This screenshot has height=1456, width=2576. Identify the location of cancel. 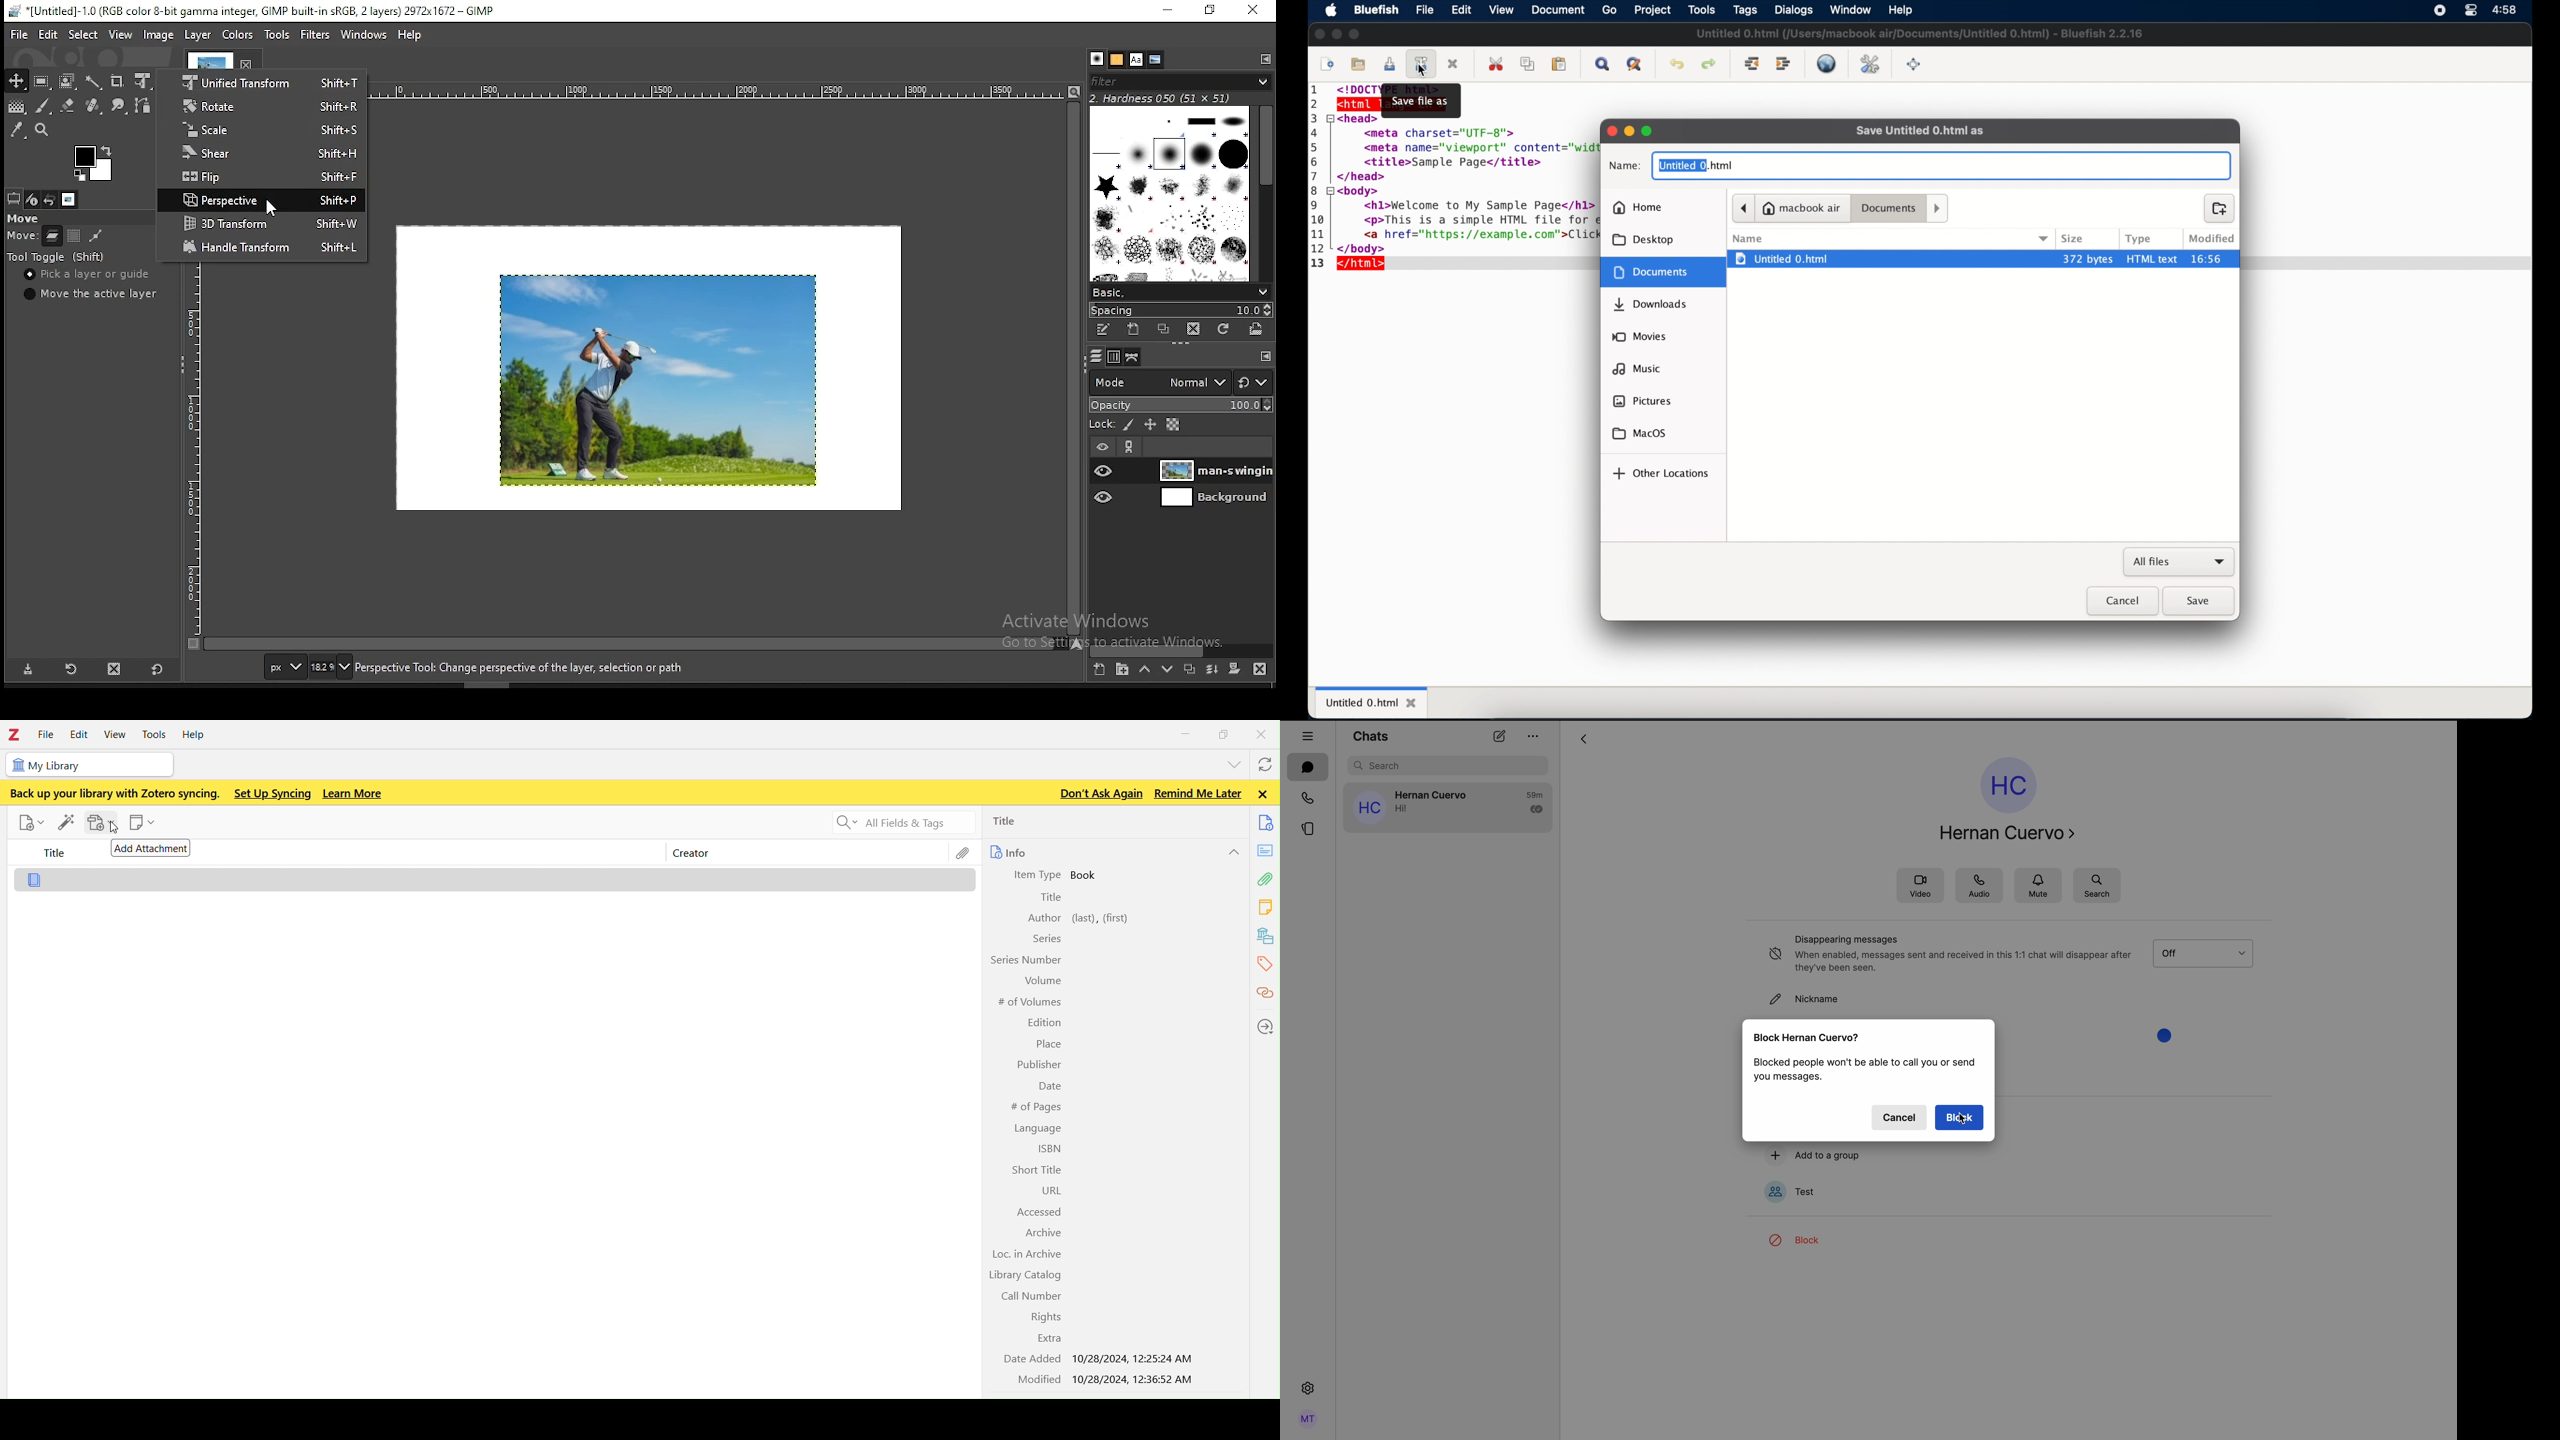
(2122, 601).